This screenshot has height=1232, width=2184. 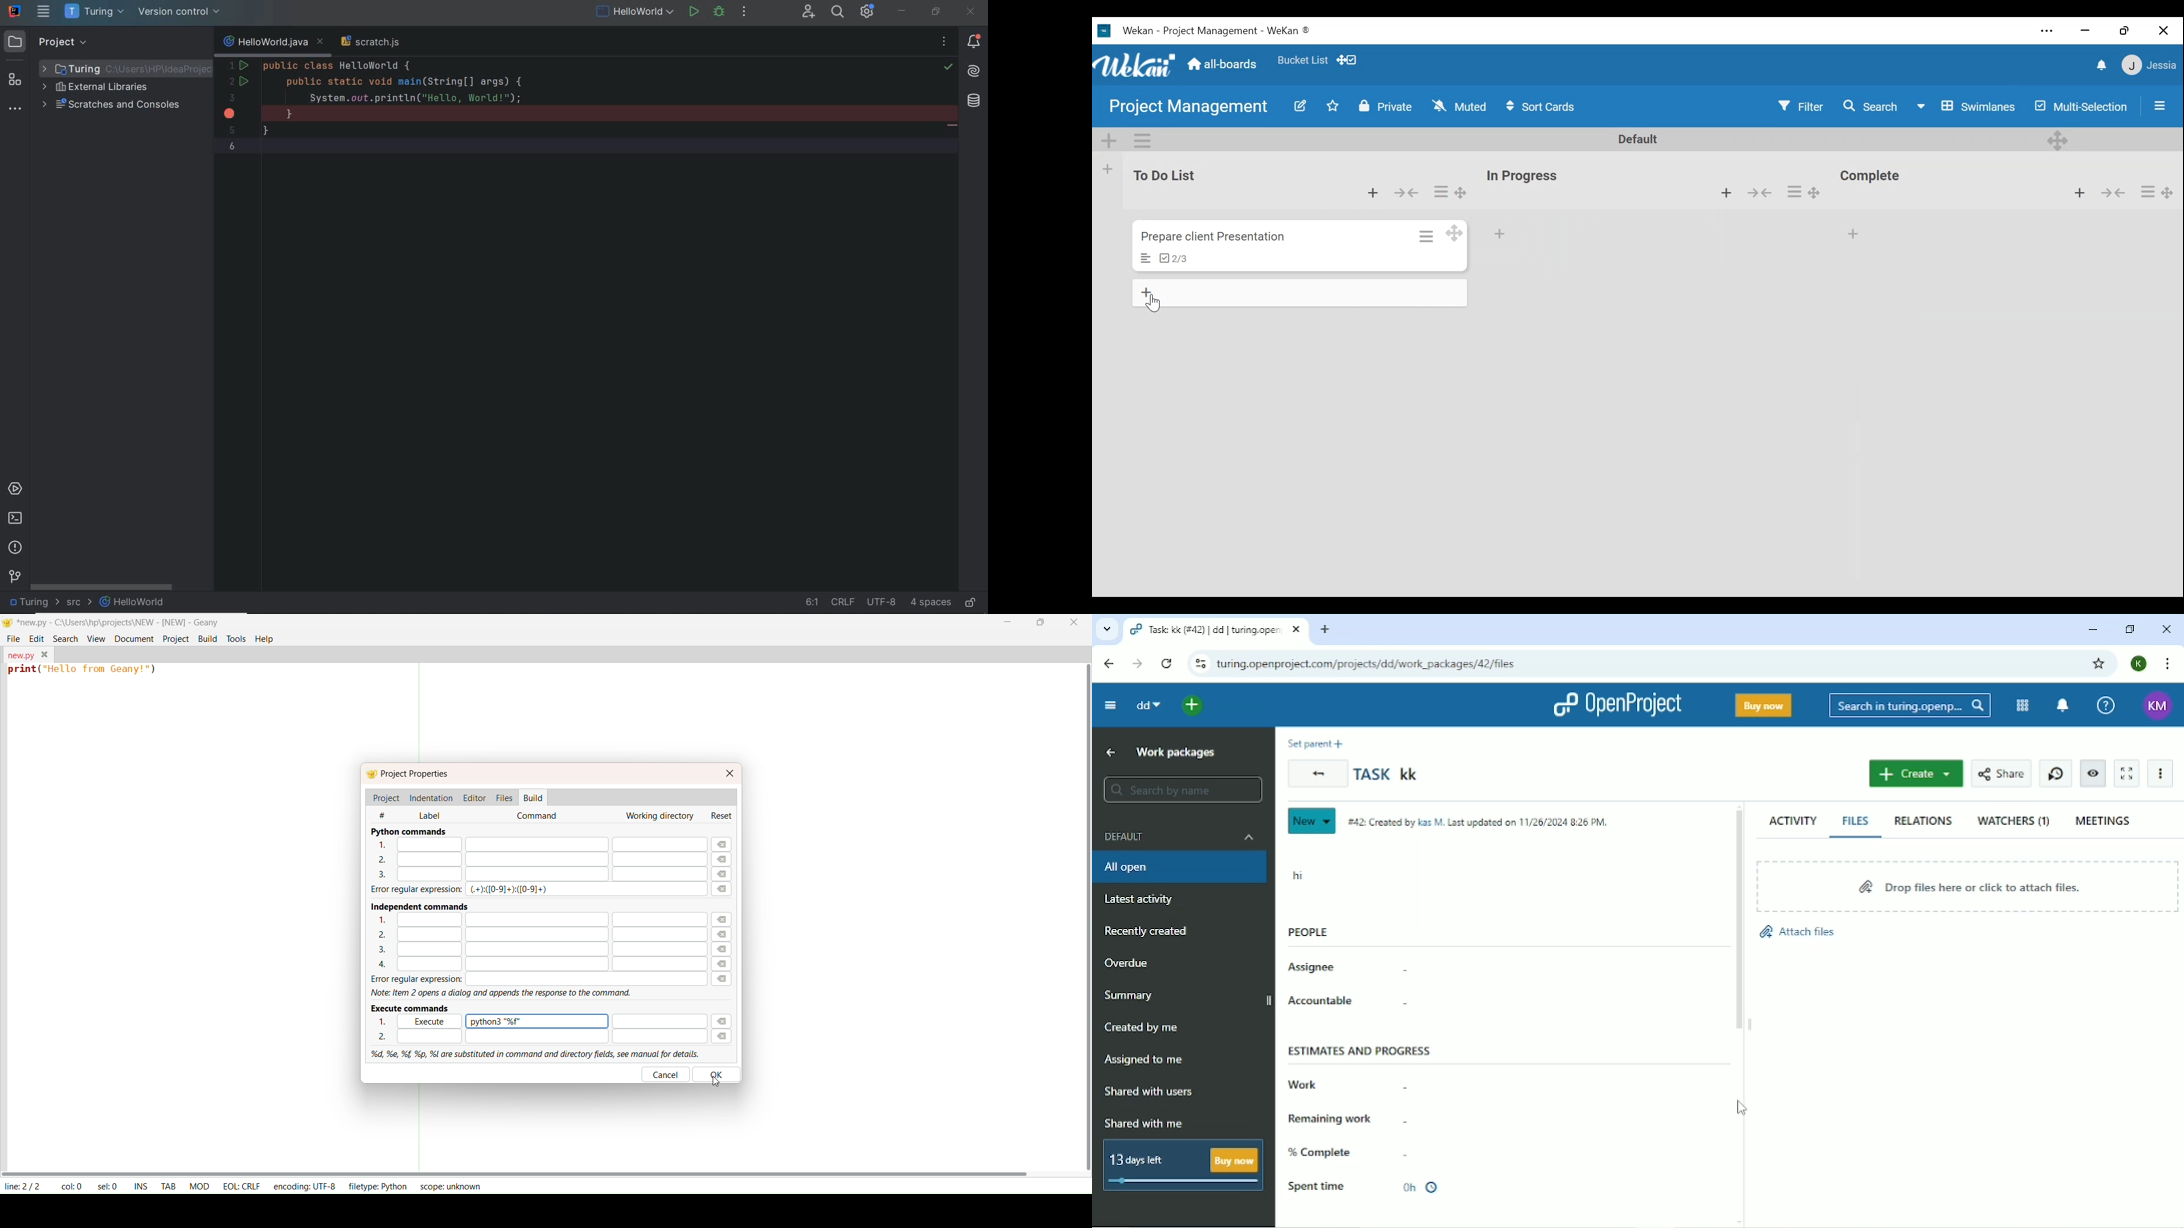 What do you see at coordinates (1348, 60) in the screenshot?
I see `Show desktop drag handles` at bounding box center [1348, 60].